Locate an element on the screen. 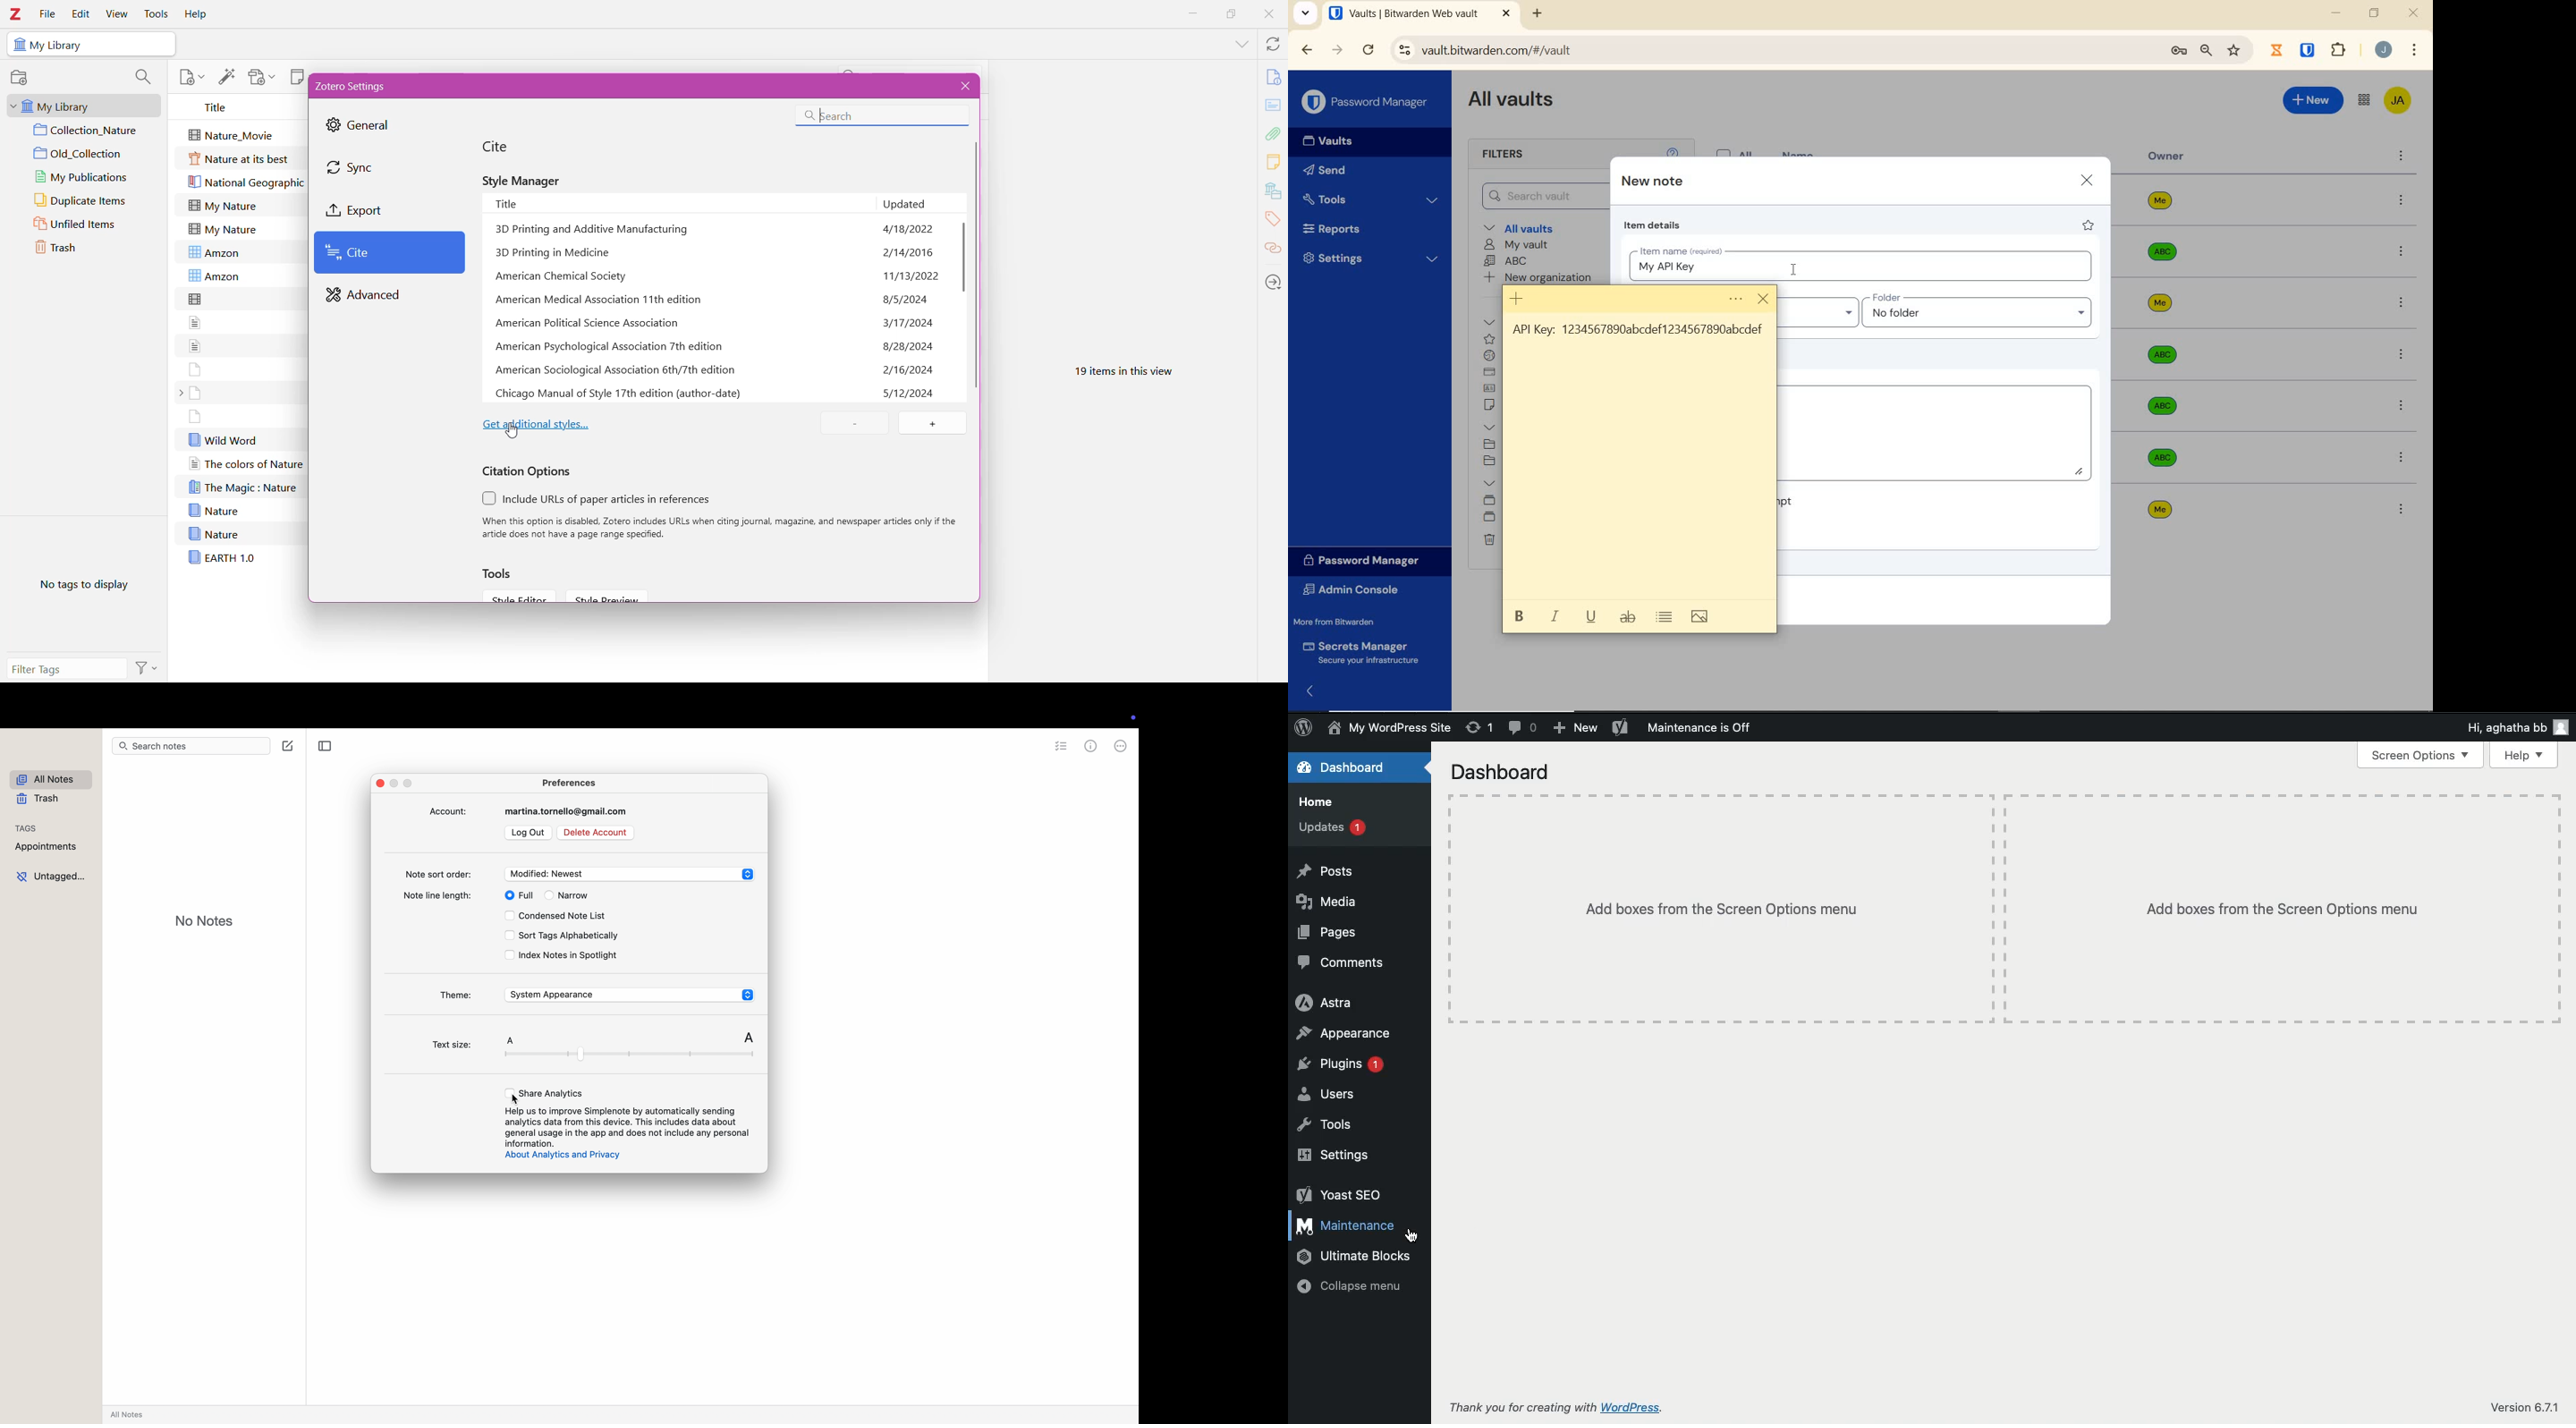 The height and width of the screenshot is (1428, 2576). New is located at coordinates (2313, 100).